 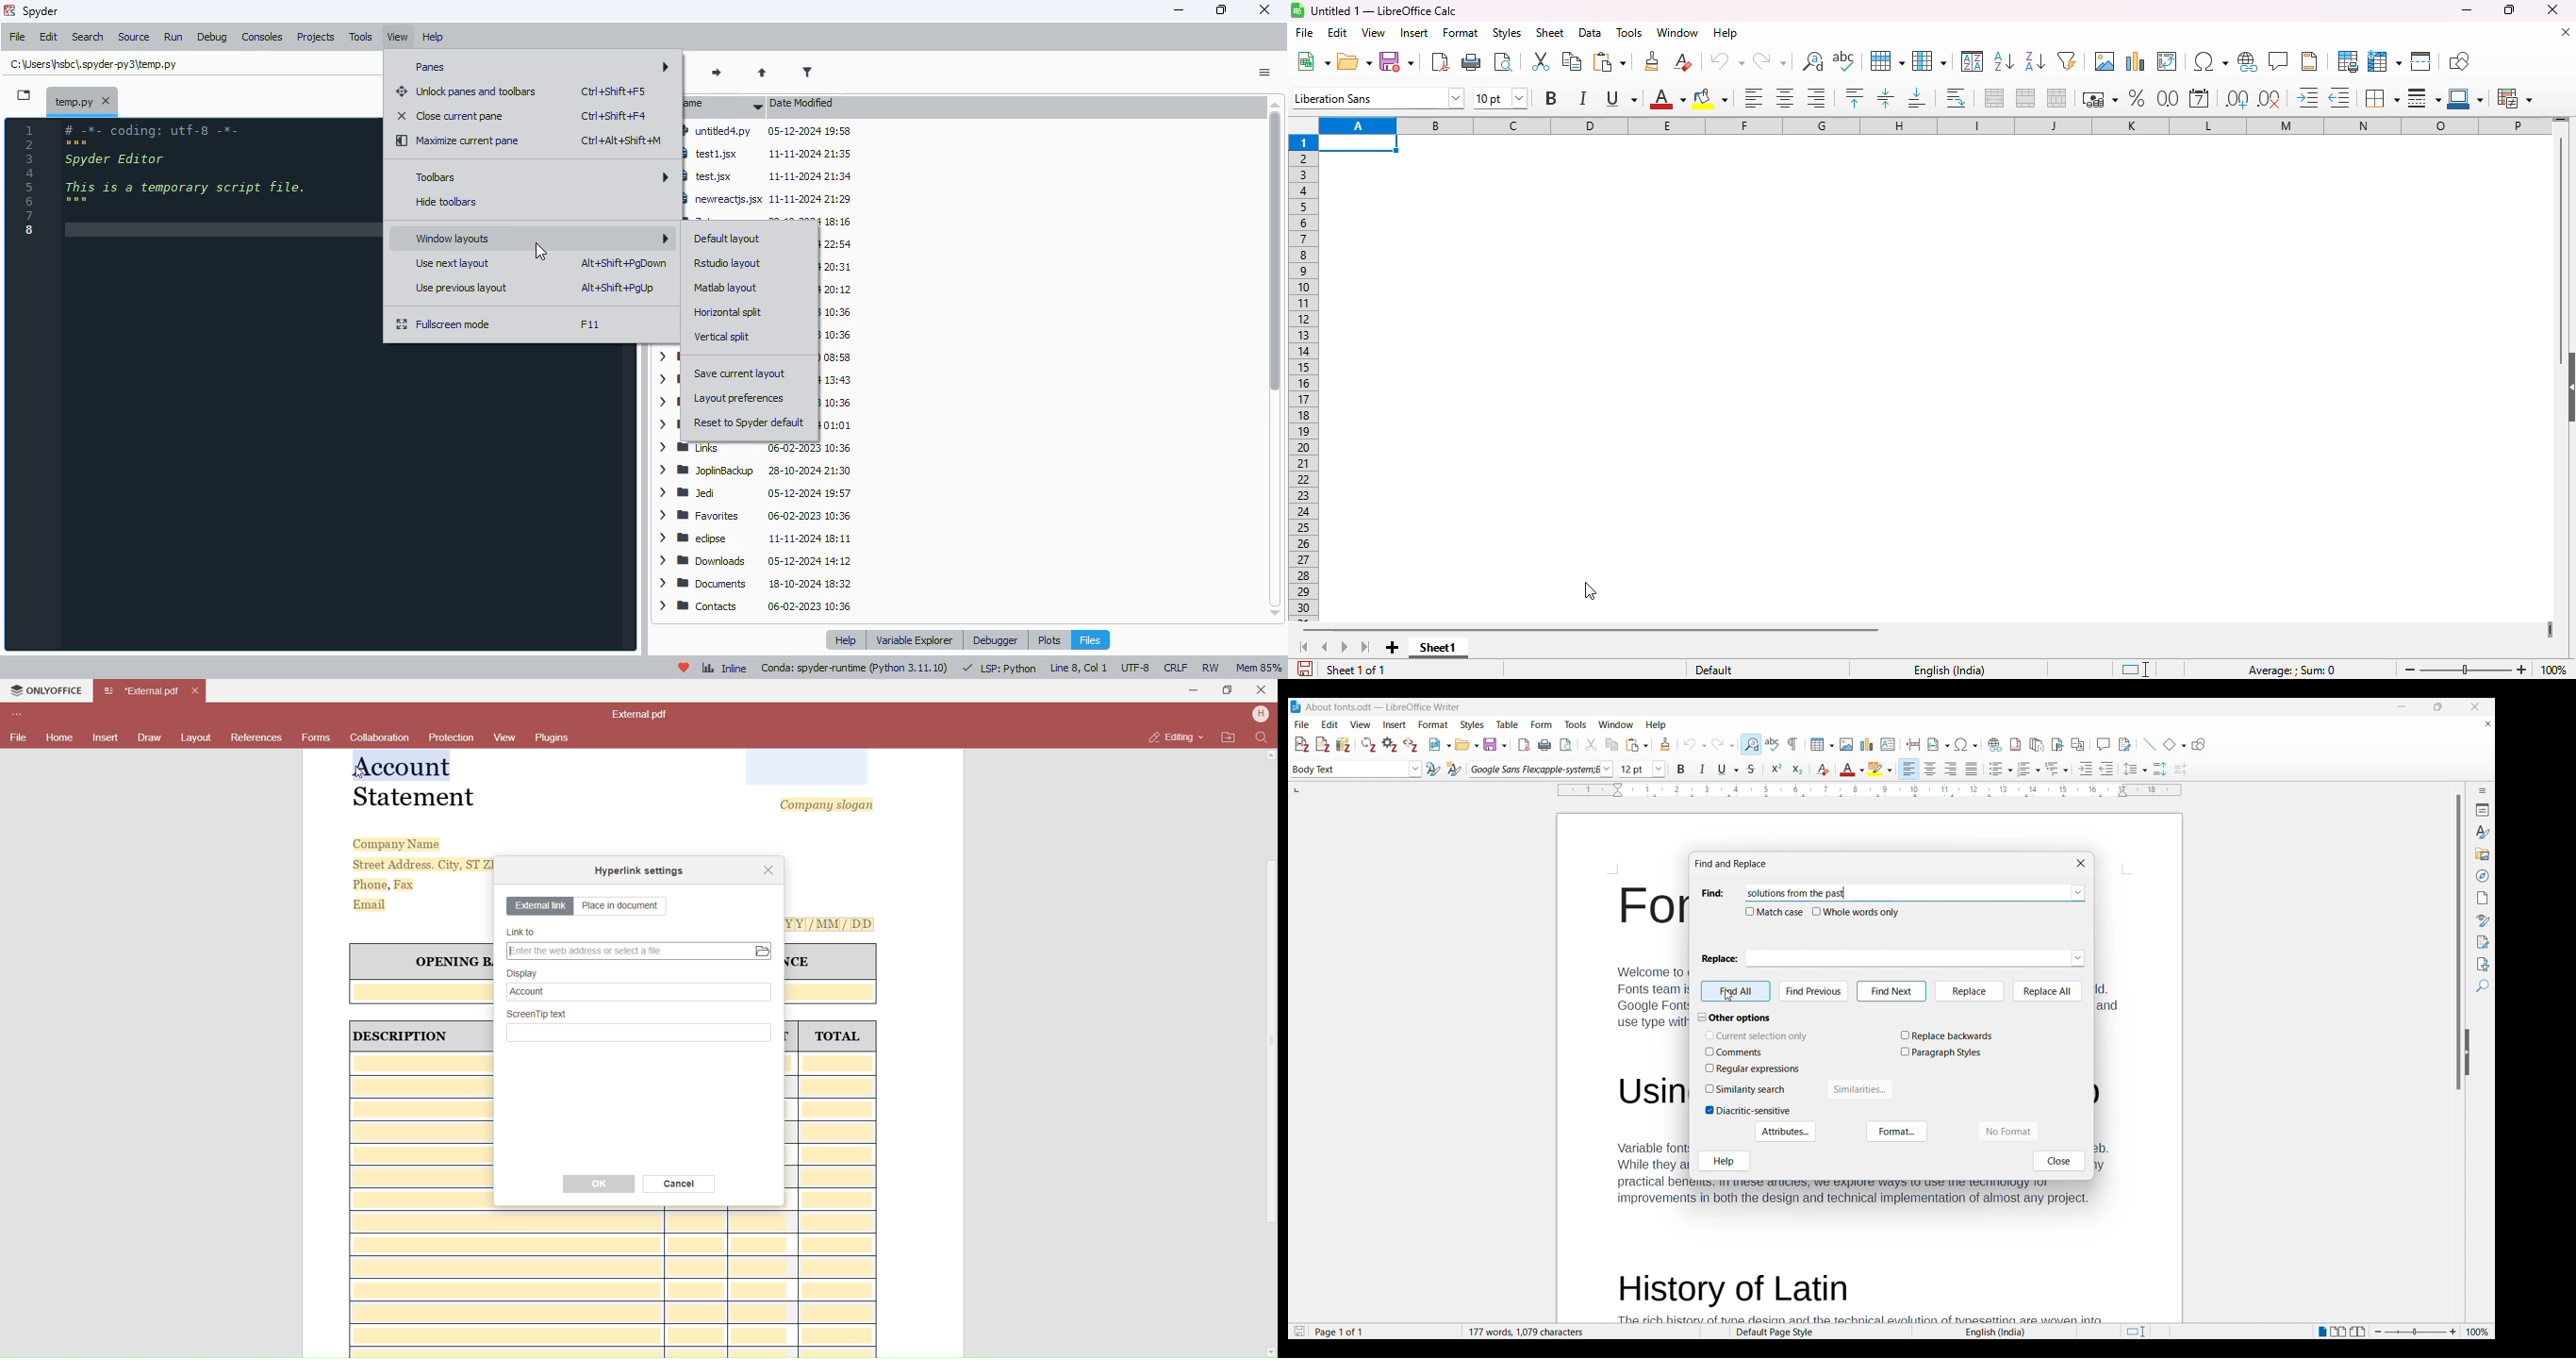 What do you see at coordinates (2210, 62) in the screenshot?
I see `insert special characters` at bounding box center [2210, 62].